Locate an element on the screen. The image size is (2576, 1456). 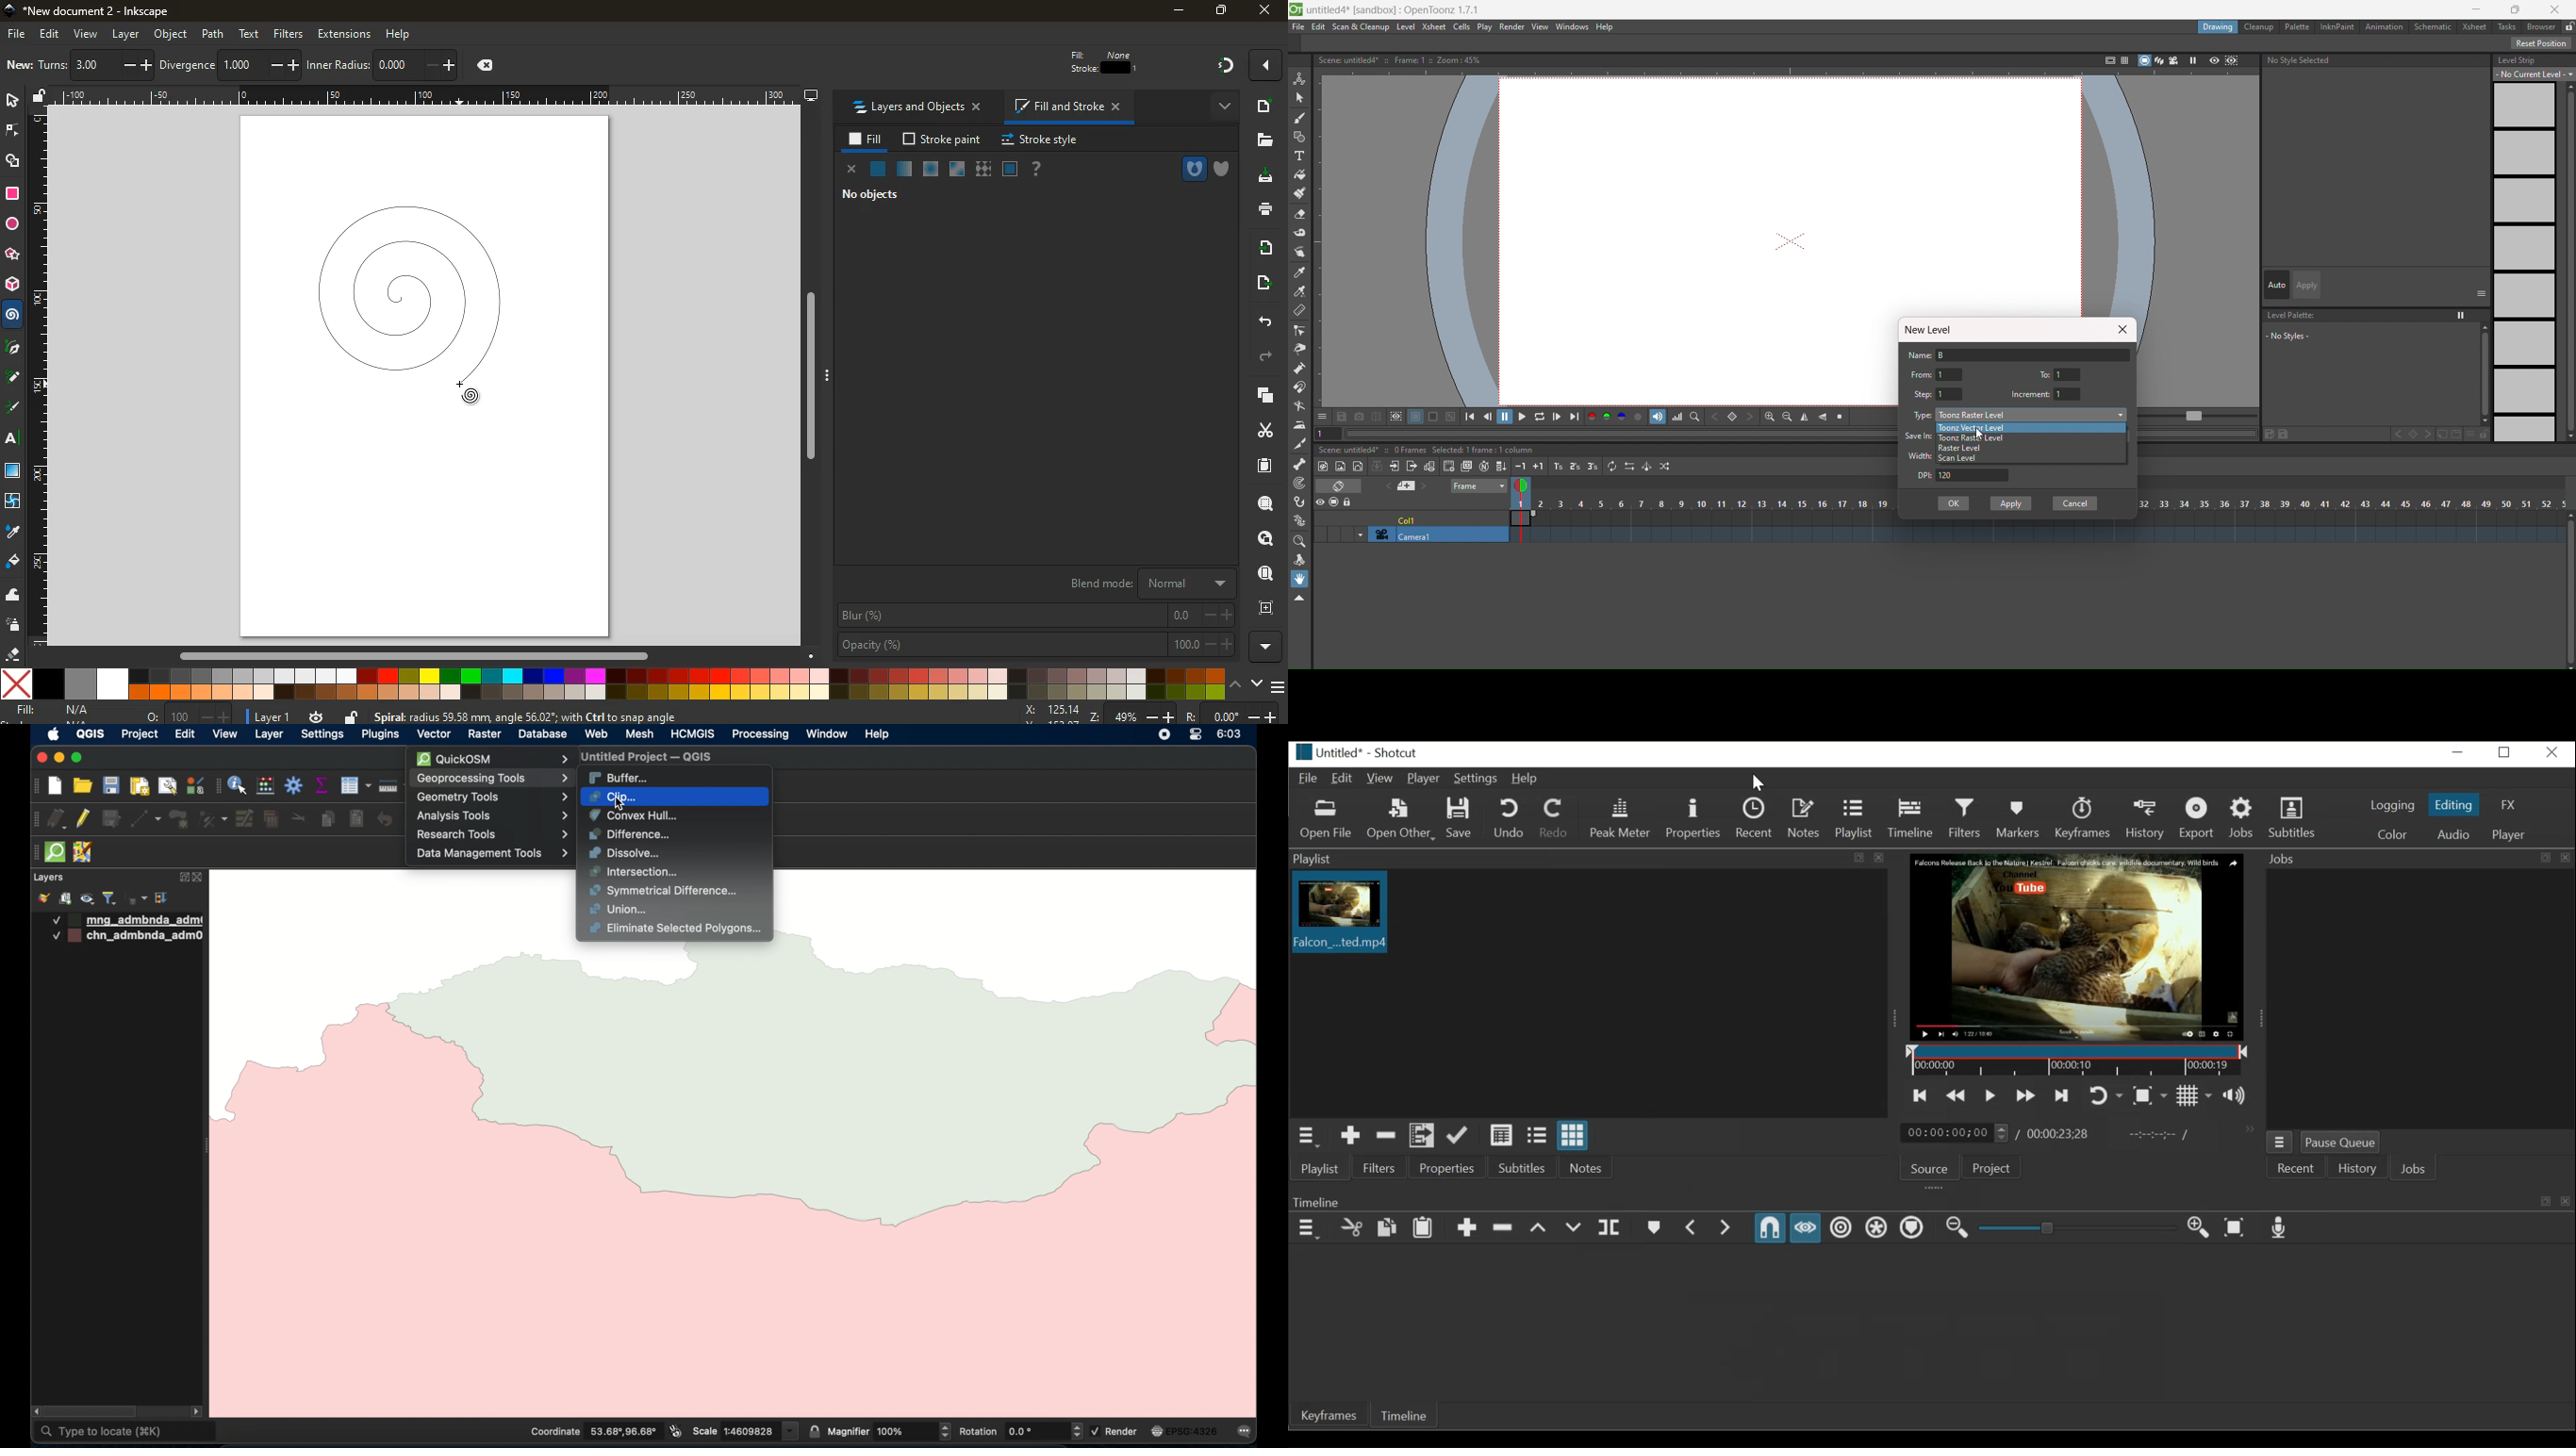
 is located at coordinates (335, 63).